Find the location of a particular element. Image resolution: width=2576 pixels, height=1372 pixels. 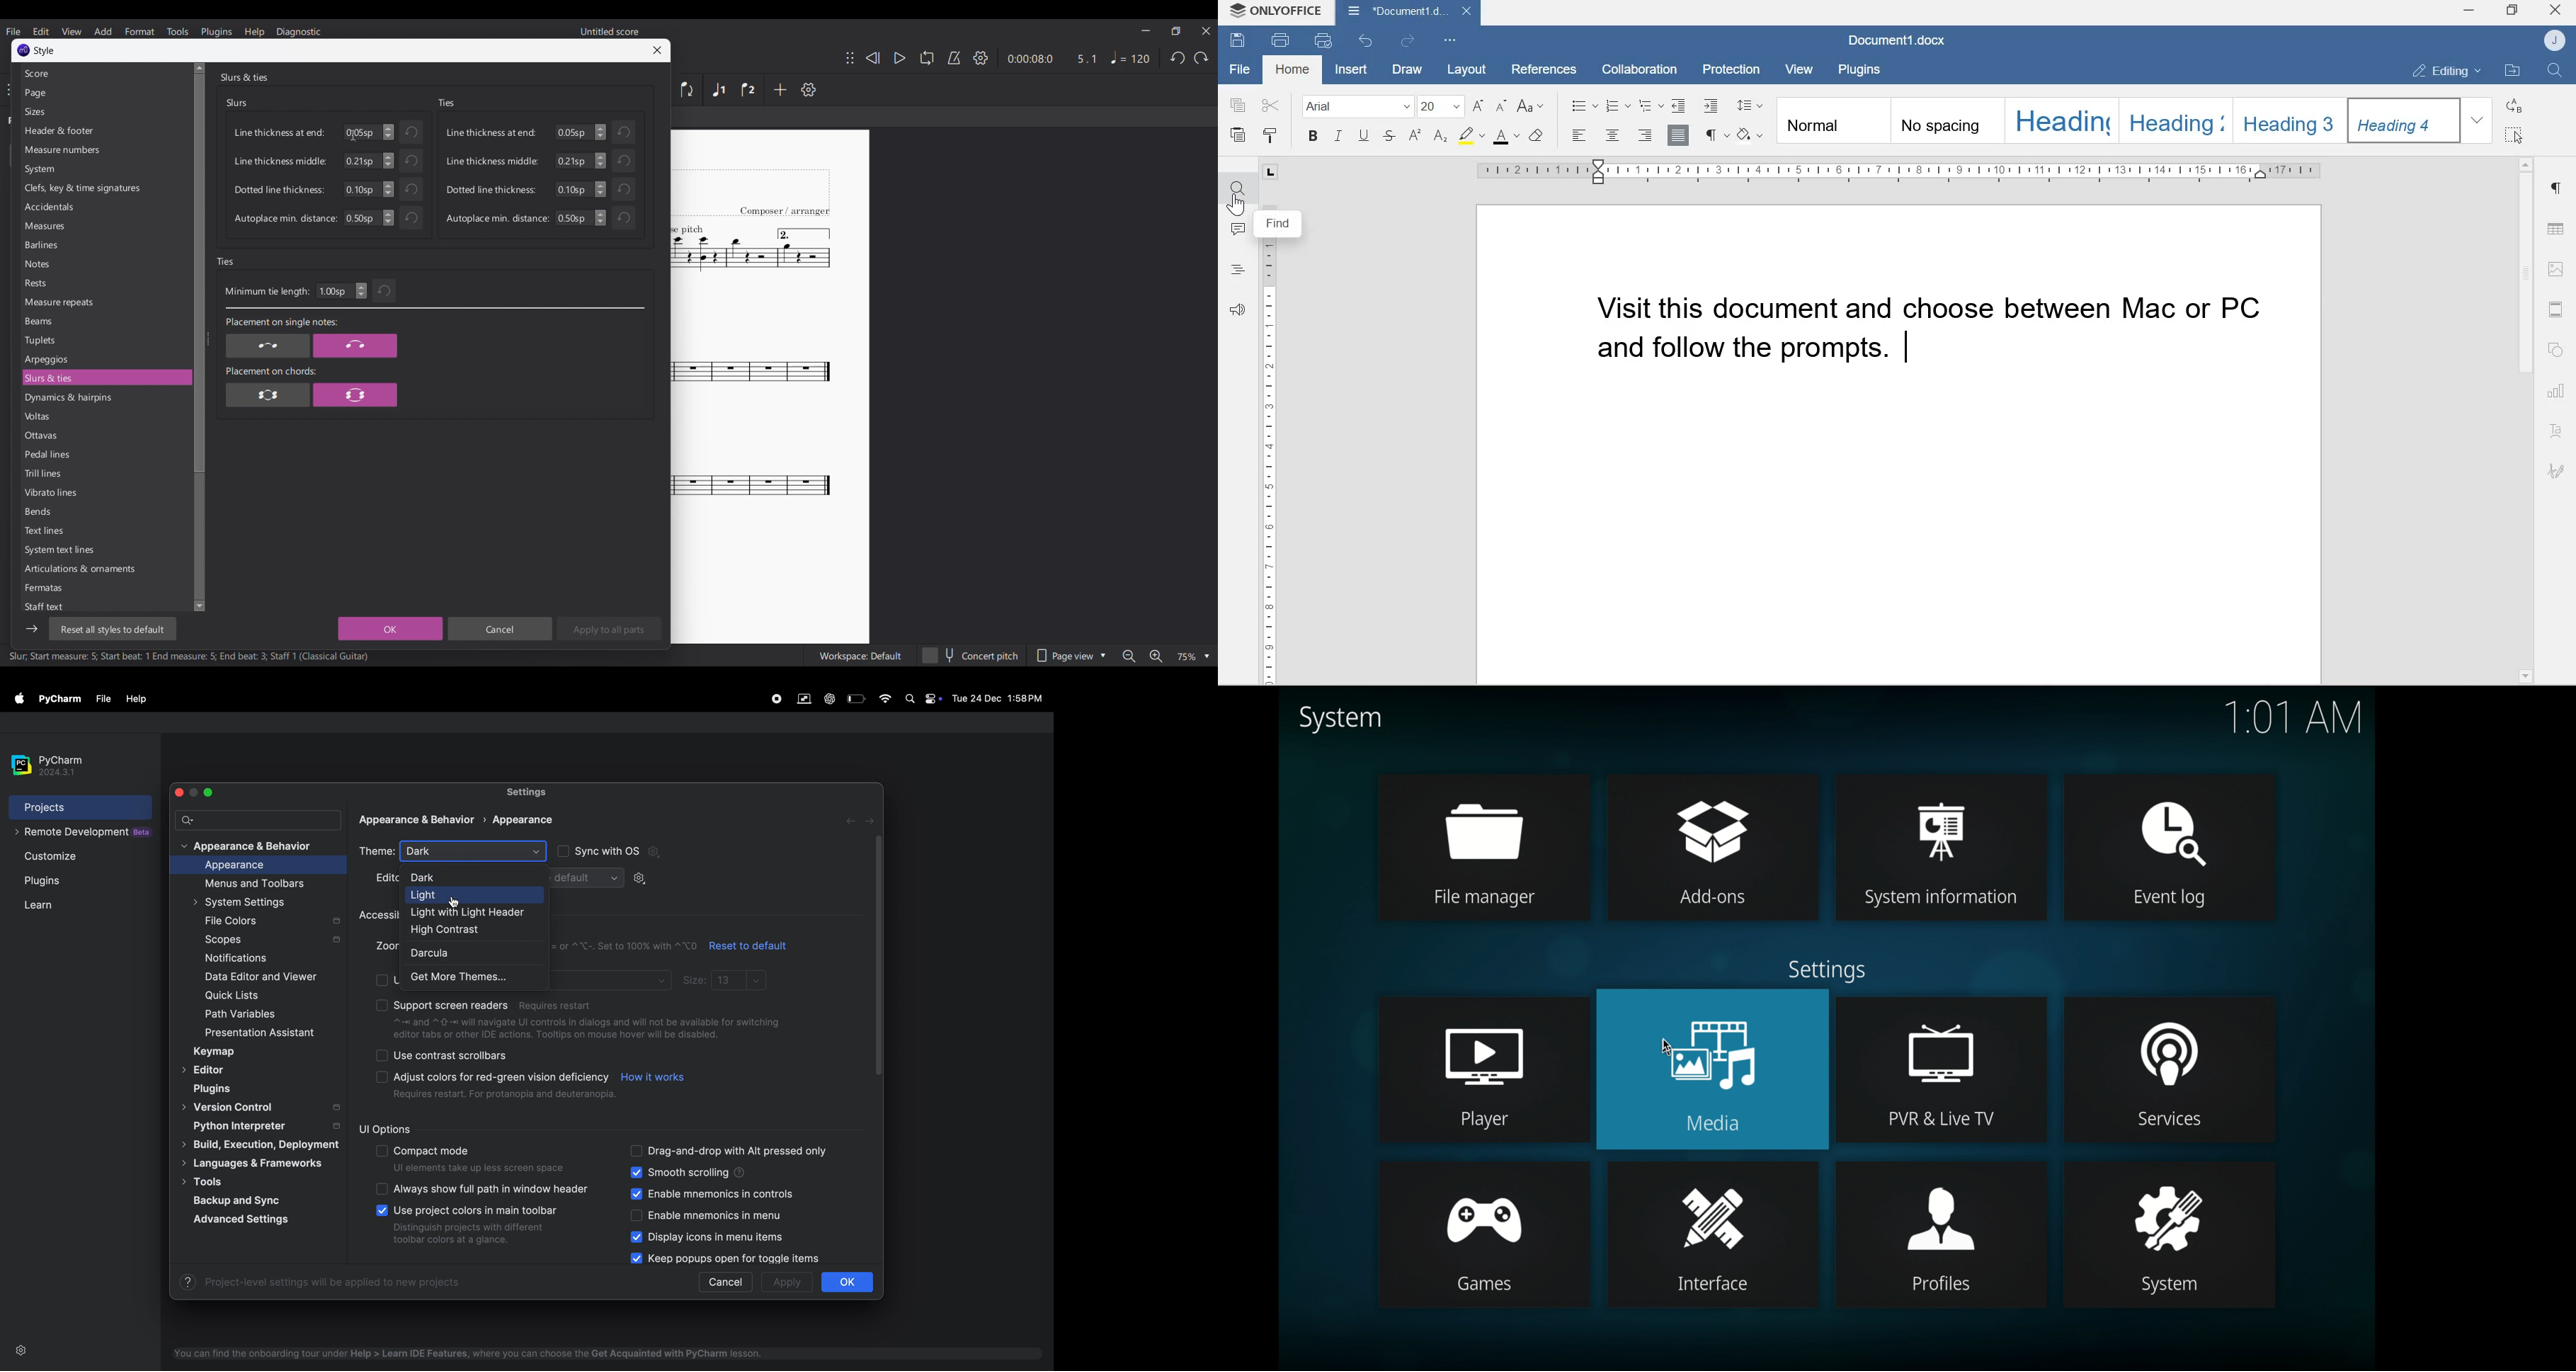

tools is located at coordinates (214, 1183).